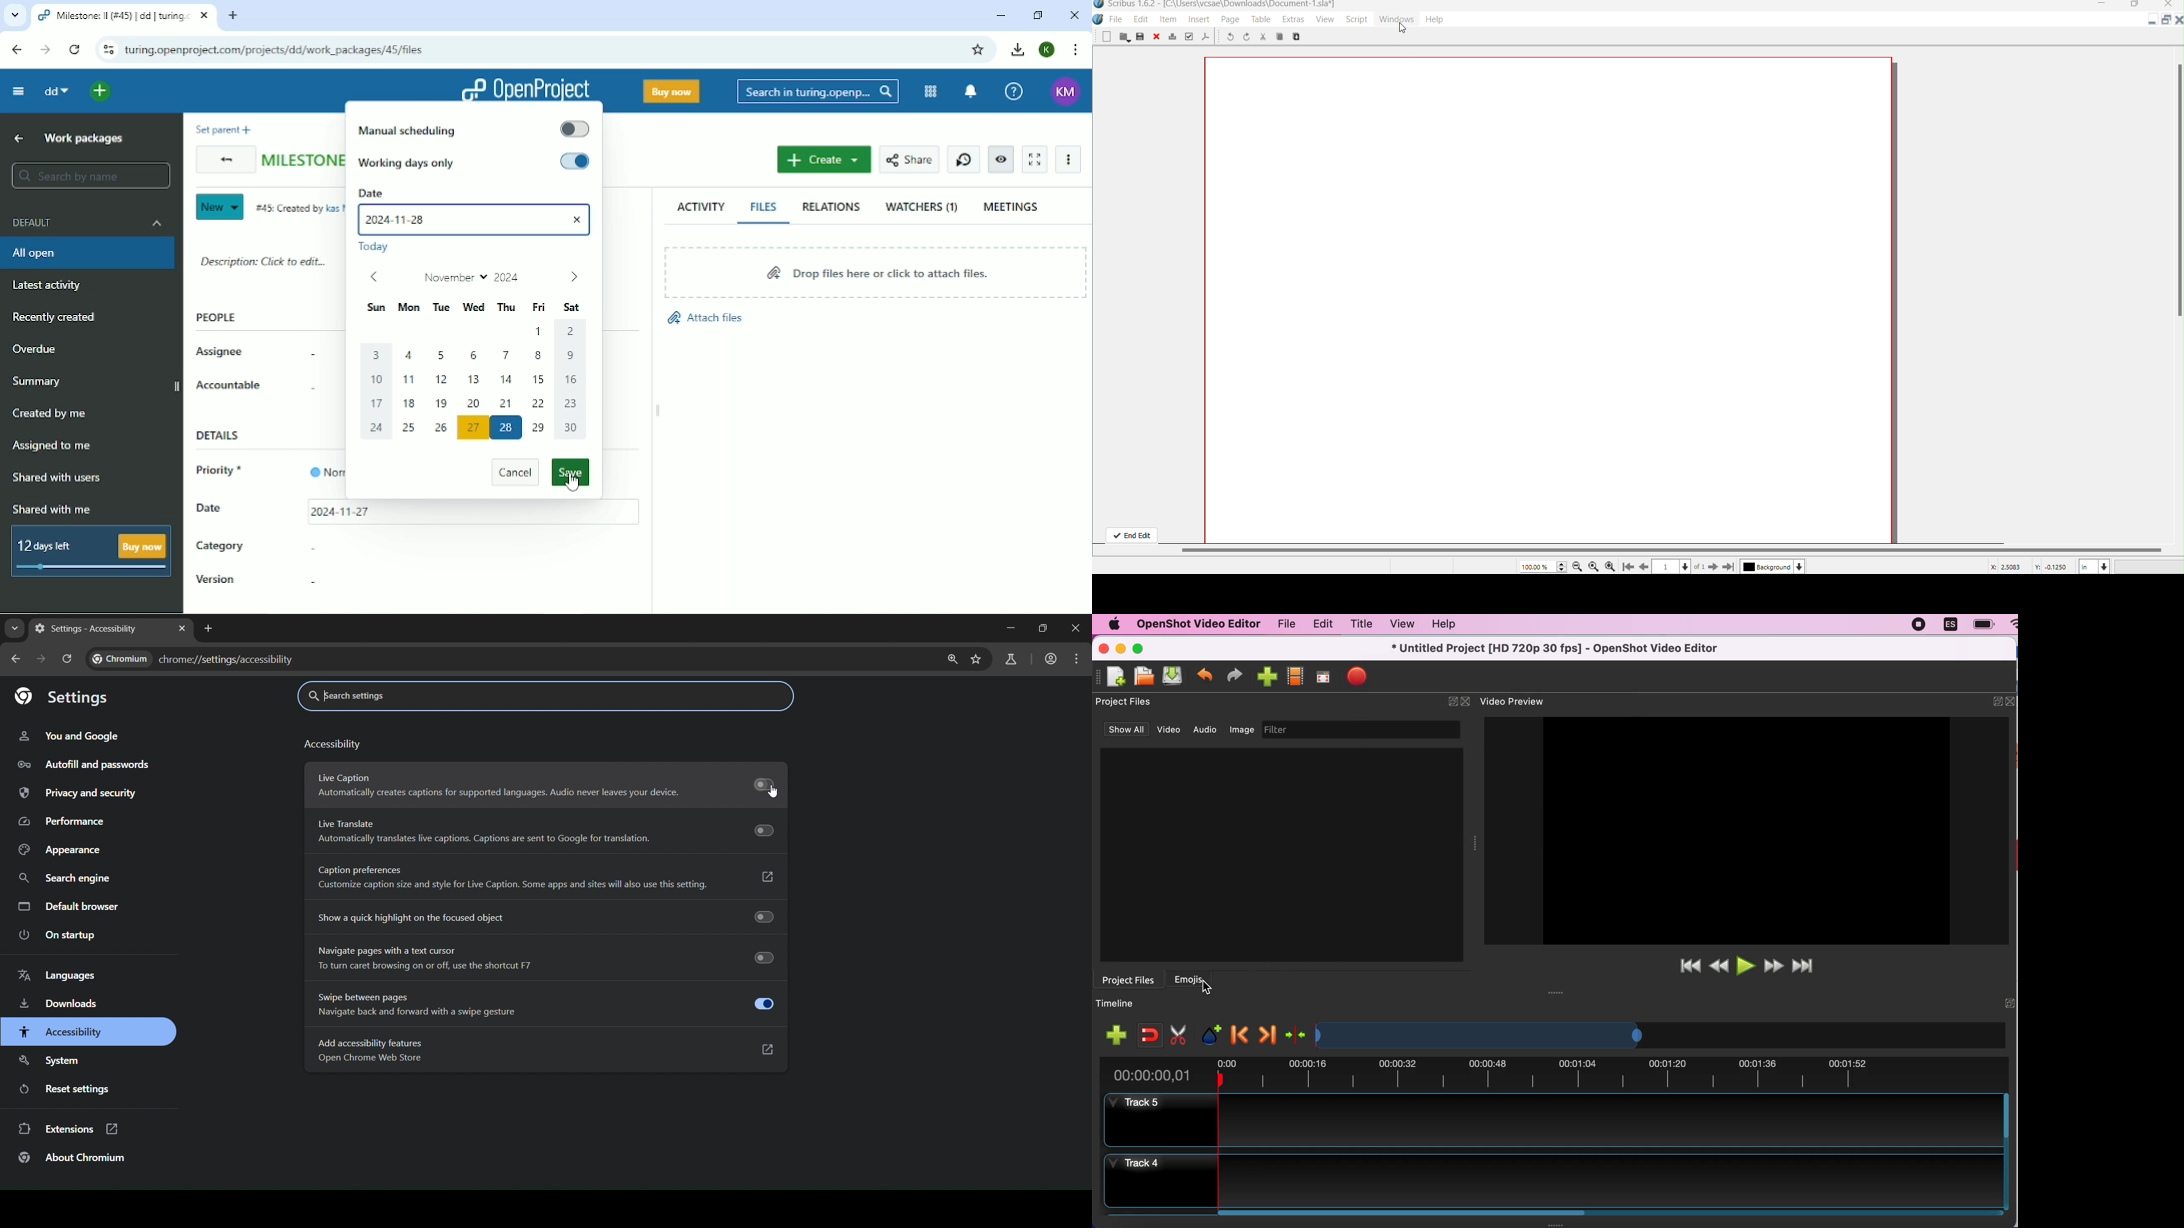  Describe the element at coordinates (42, 660) in the screenshot. I see `go forward one page` at that location.